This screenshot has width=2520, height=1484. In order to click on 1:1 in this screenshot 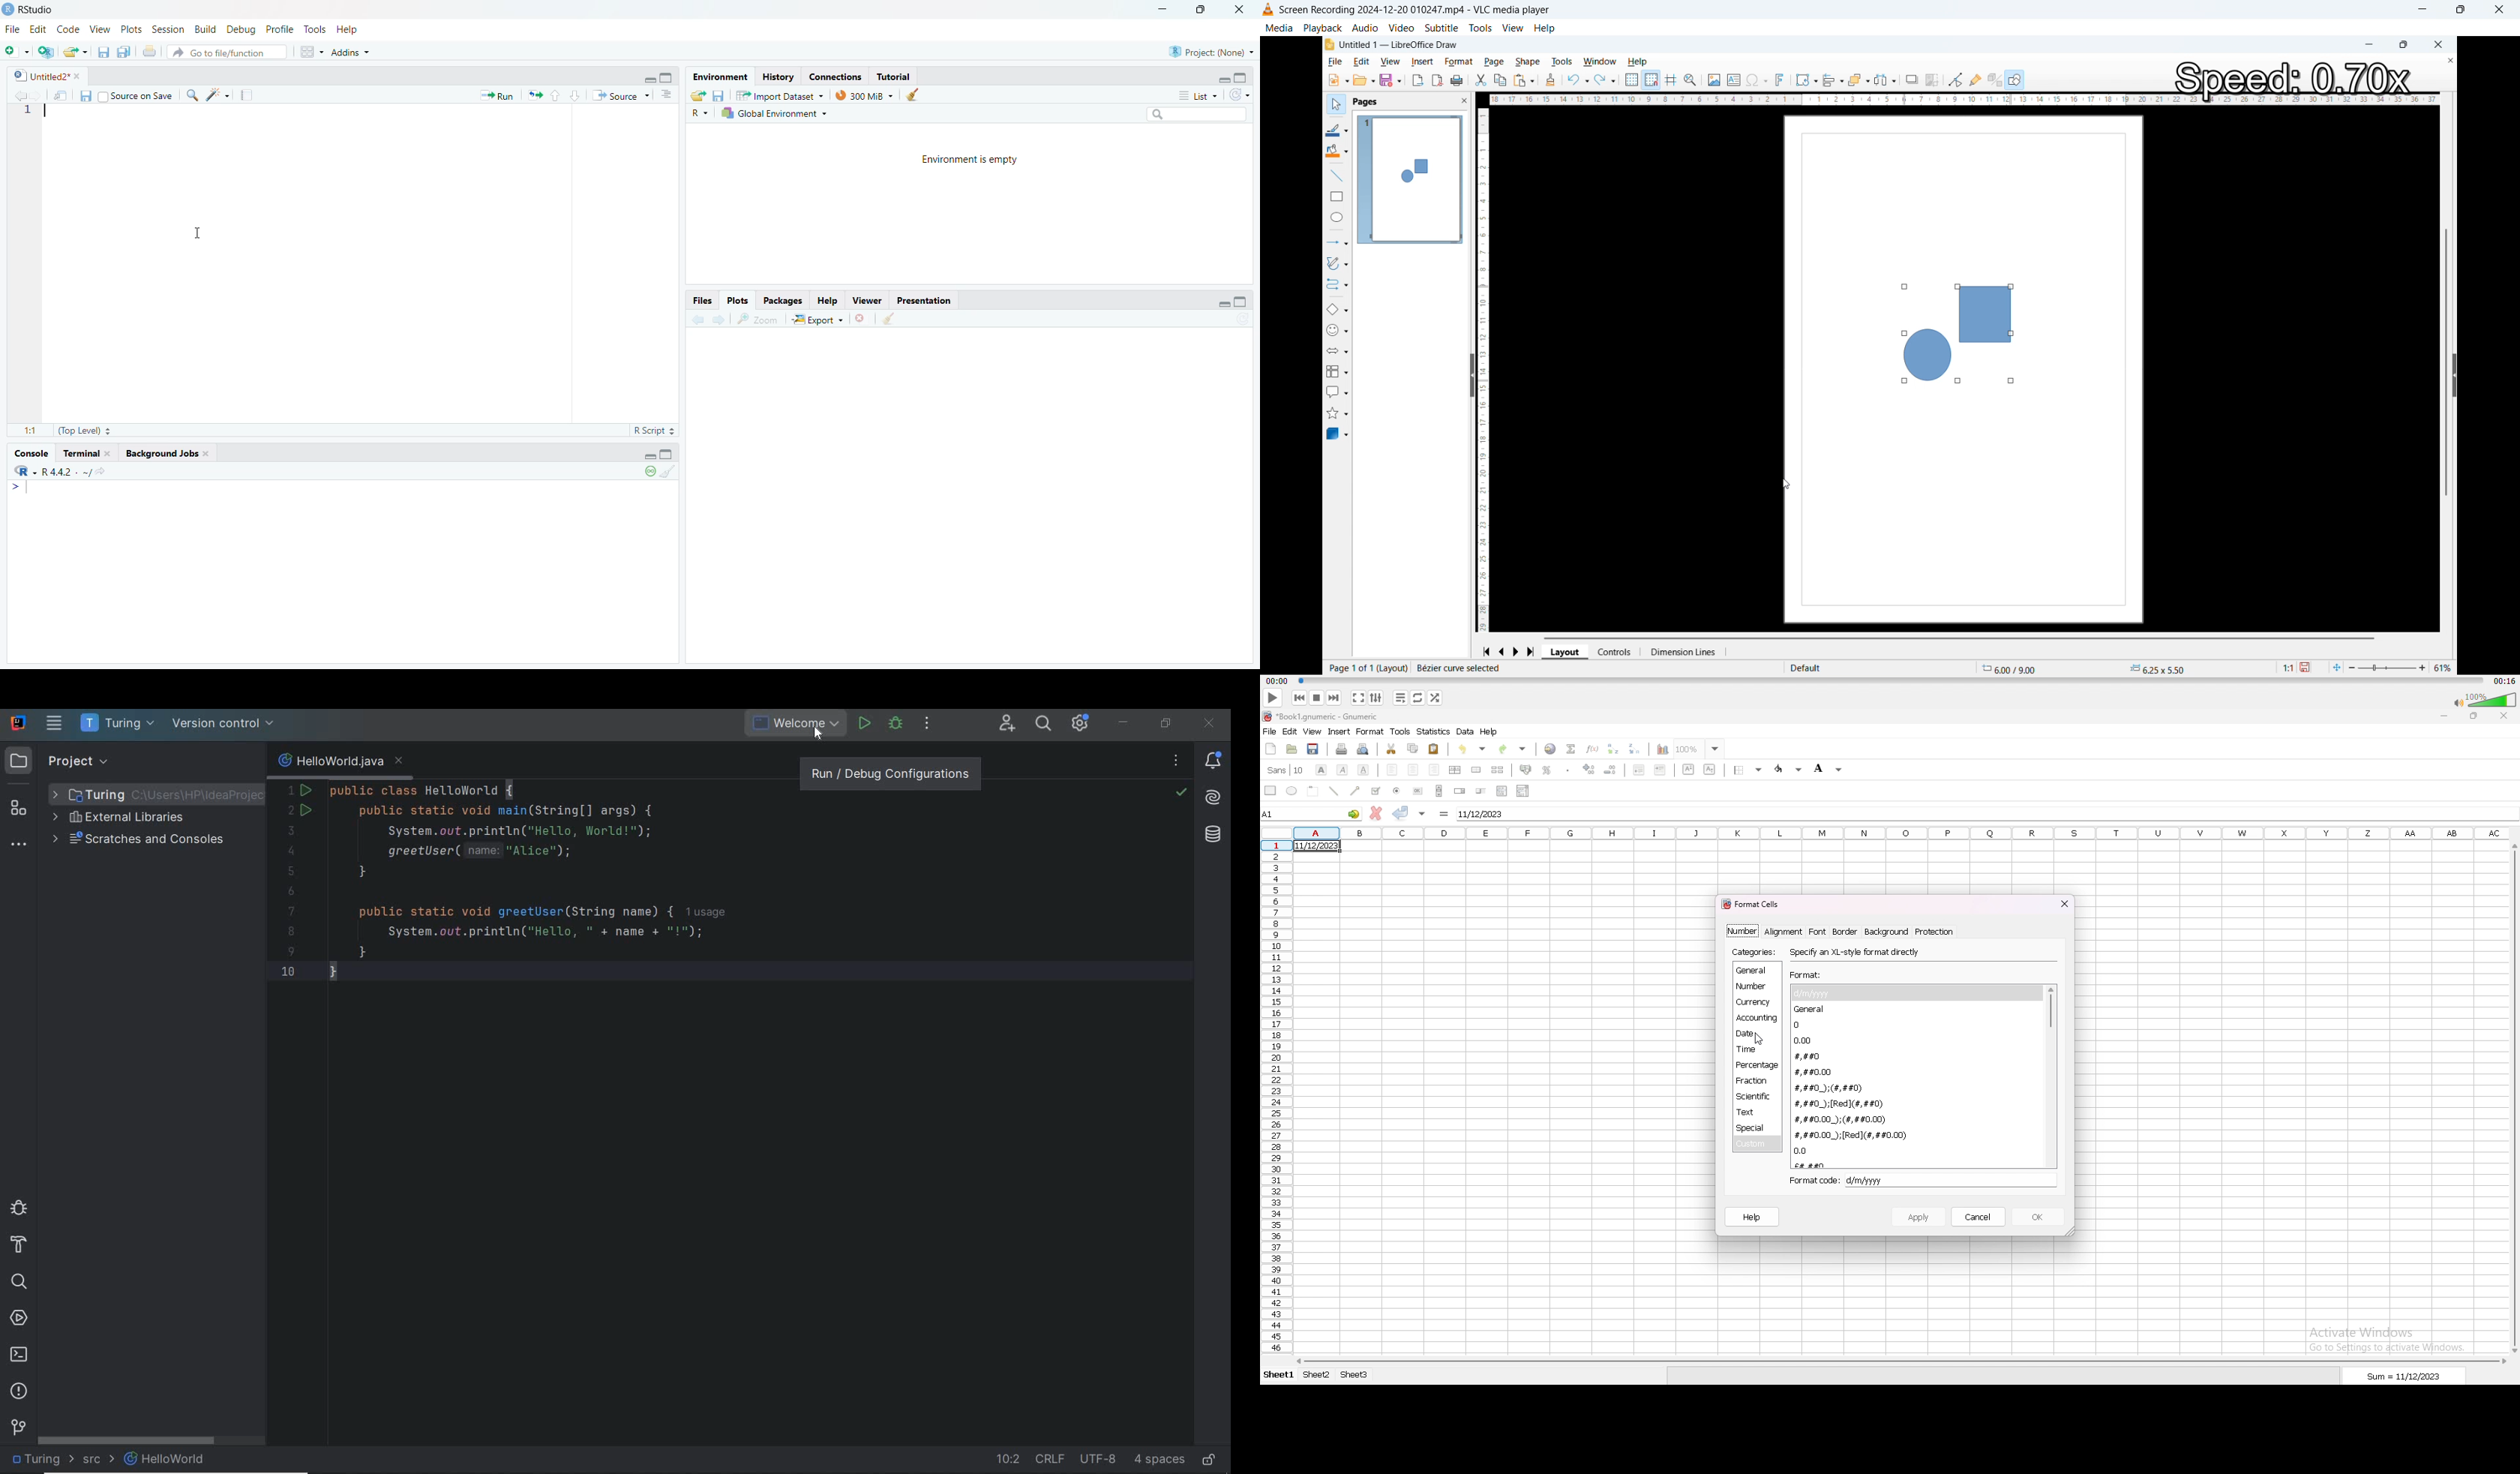, I will do `click(28, 433)`.